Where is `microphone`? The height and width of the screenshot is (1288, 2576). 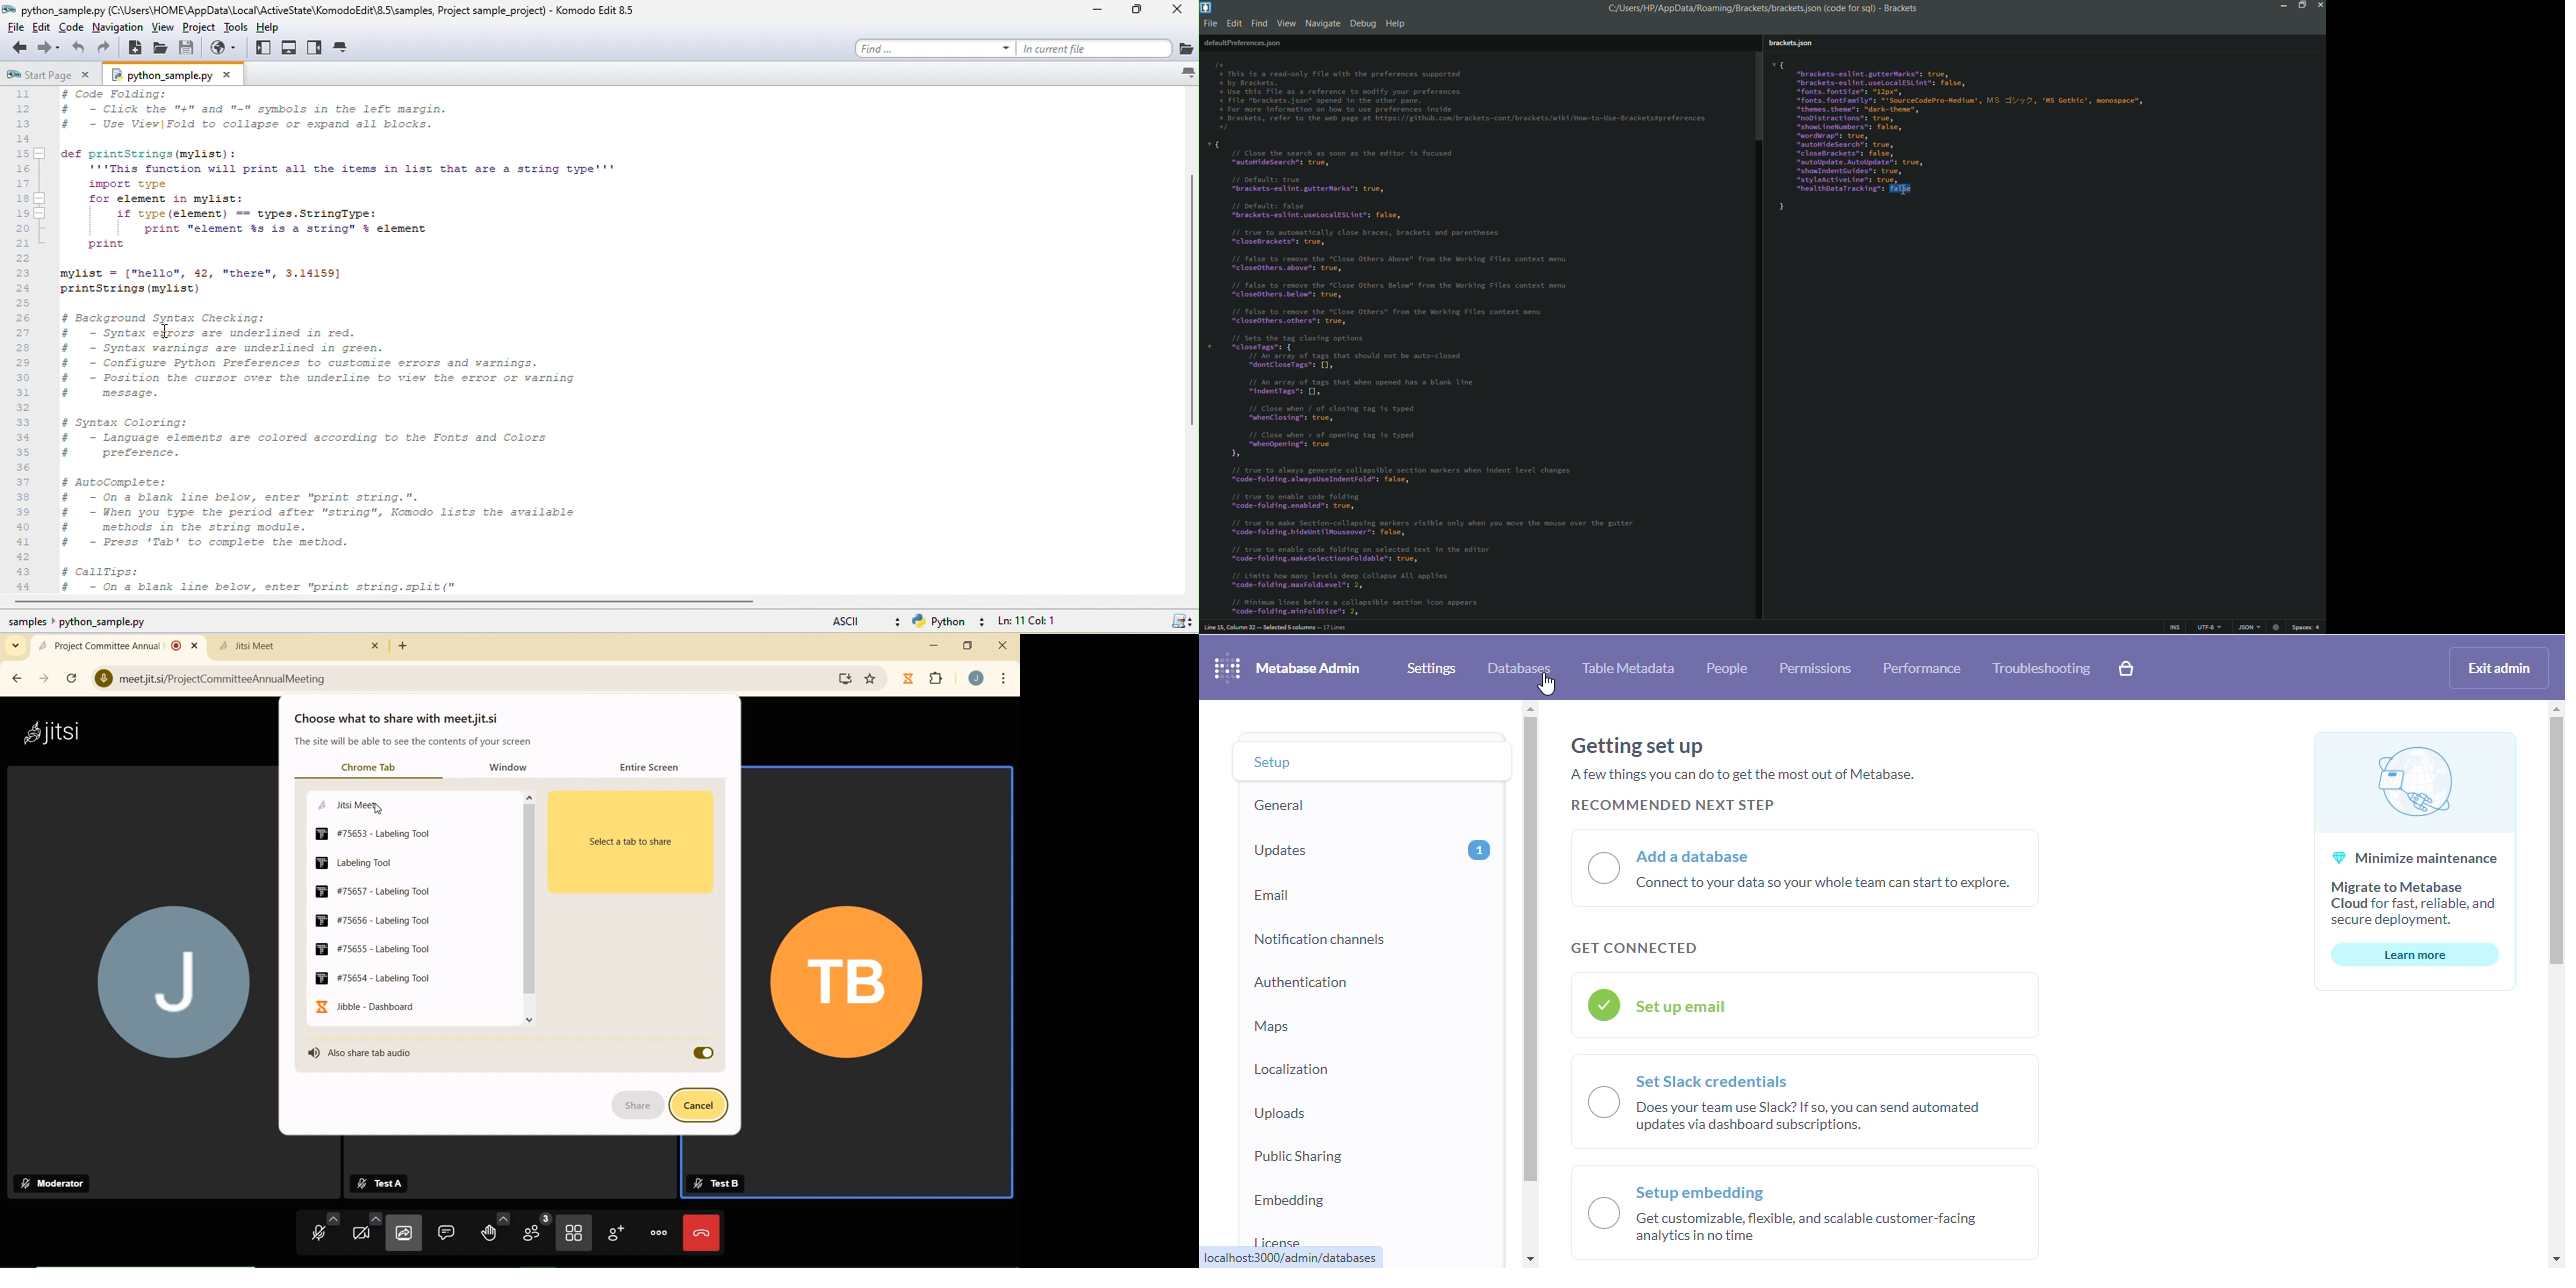
microphone is located at coordinates (325, 1230).